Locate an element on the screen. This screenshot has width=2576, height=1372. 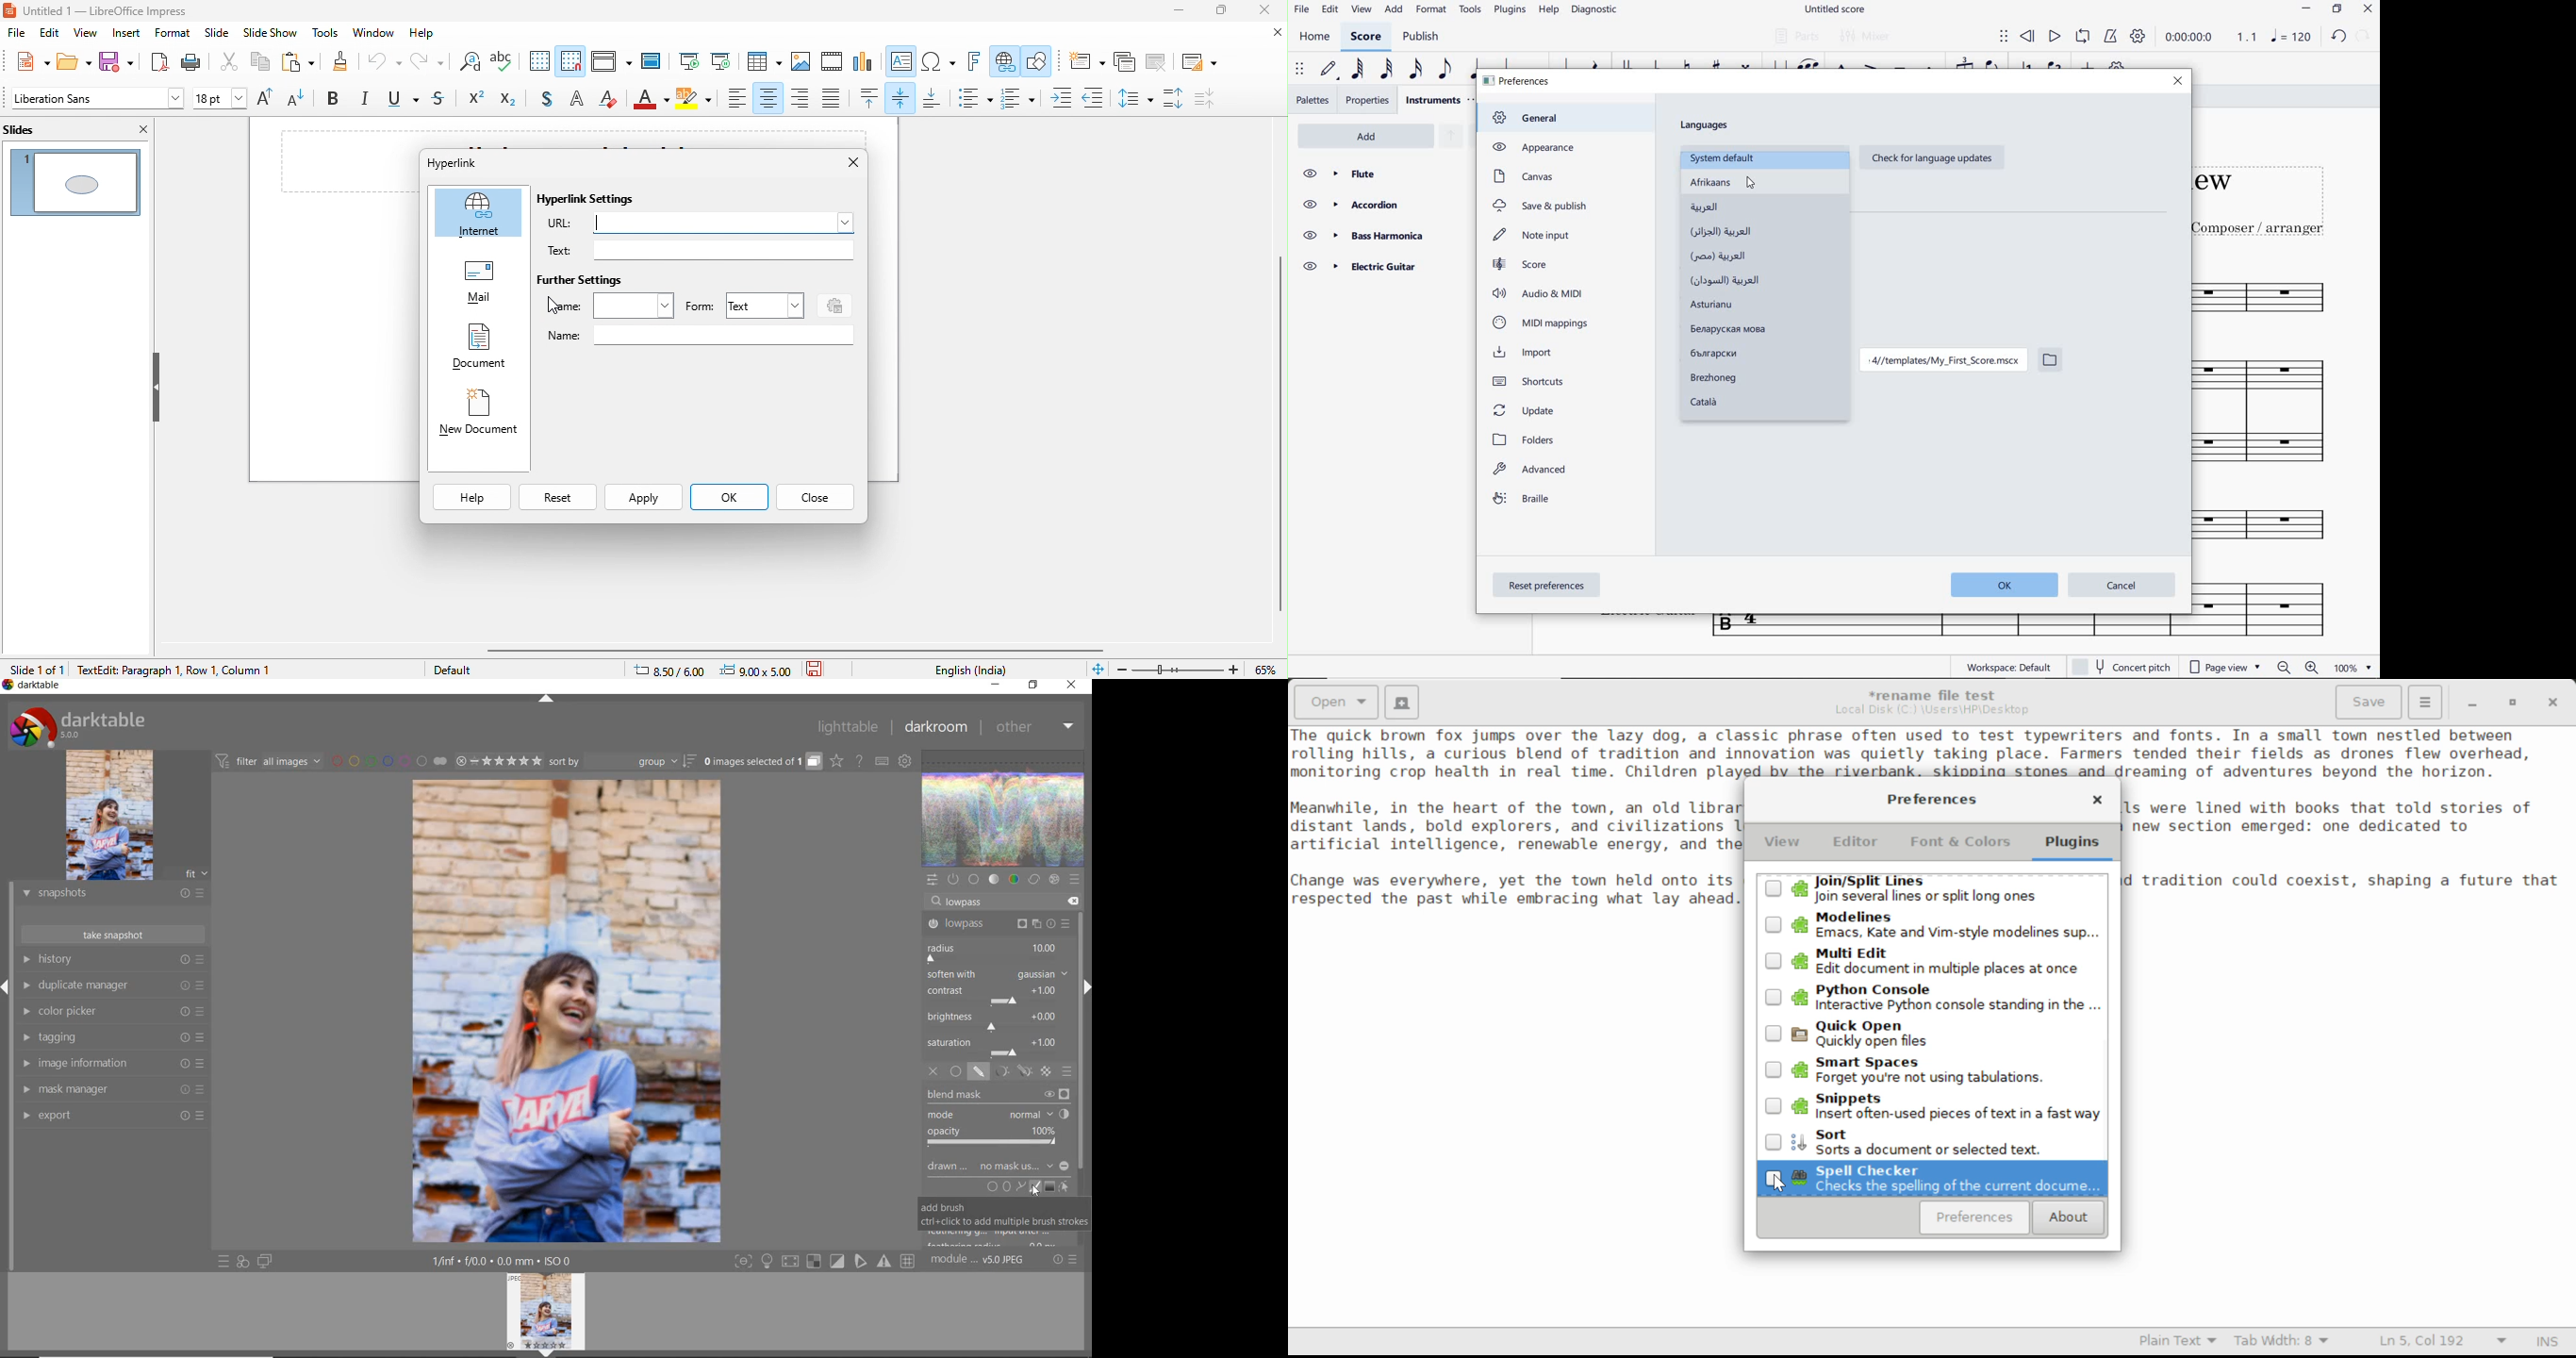
superscript is located at coordinates (477, 100).